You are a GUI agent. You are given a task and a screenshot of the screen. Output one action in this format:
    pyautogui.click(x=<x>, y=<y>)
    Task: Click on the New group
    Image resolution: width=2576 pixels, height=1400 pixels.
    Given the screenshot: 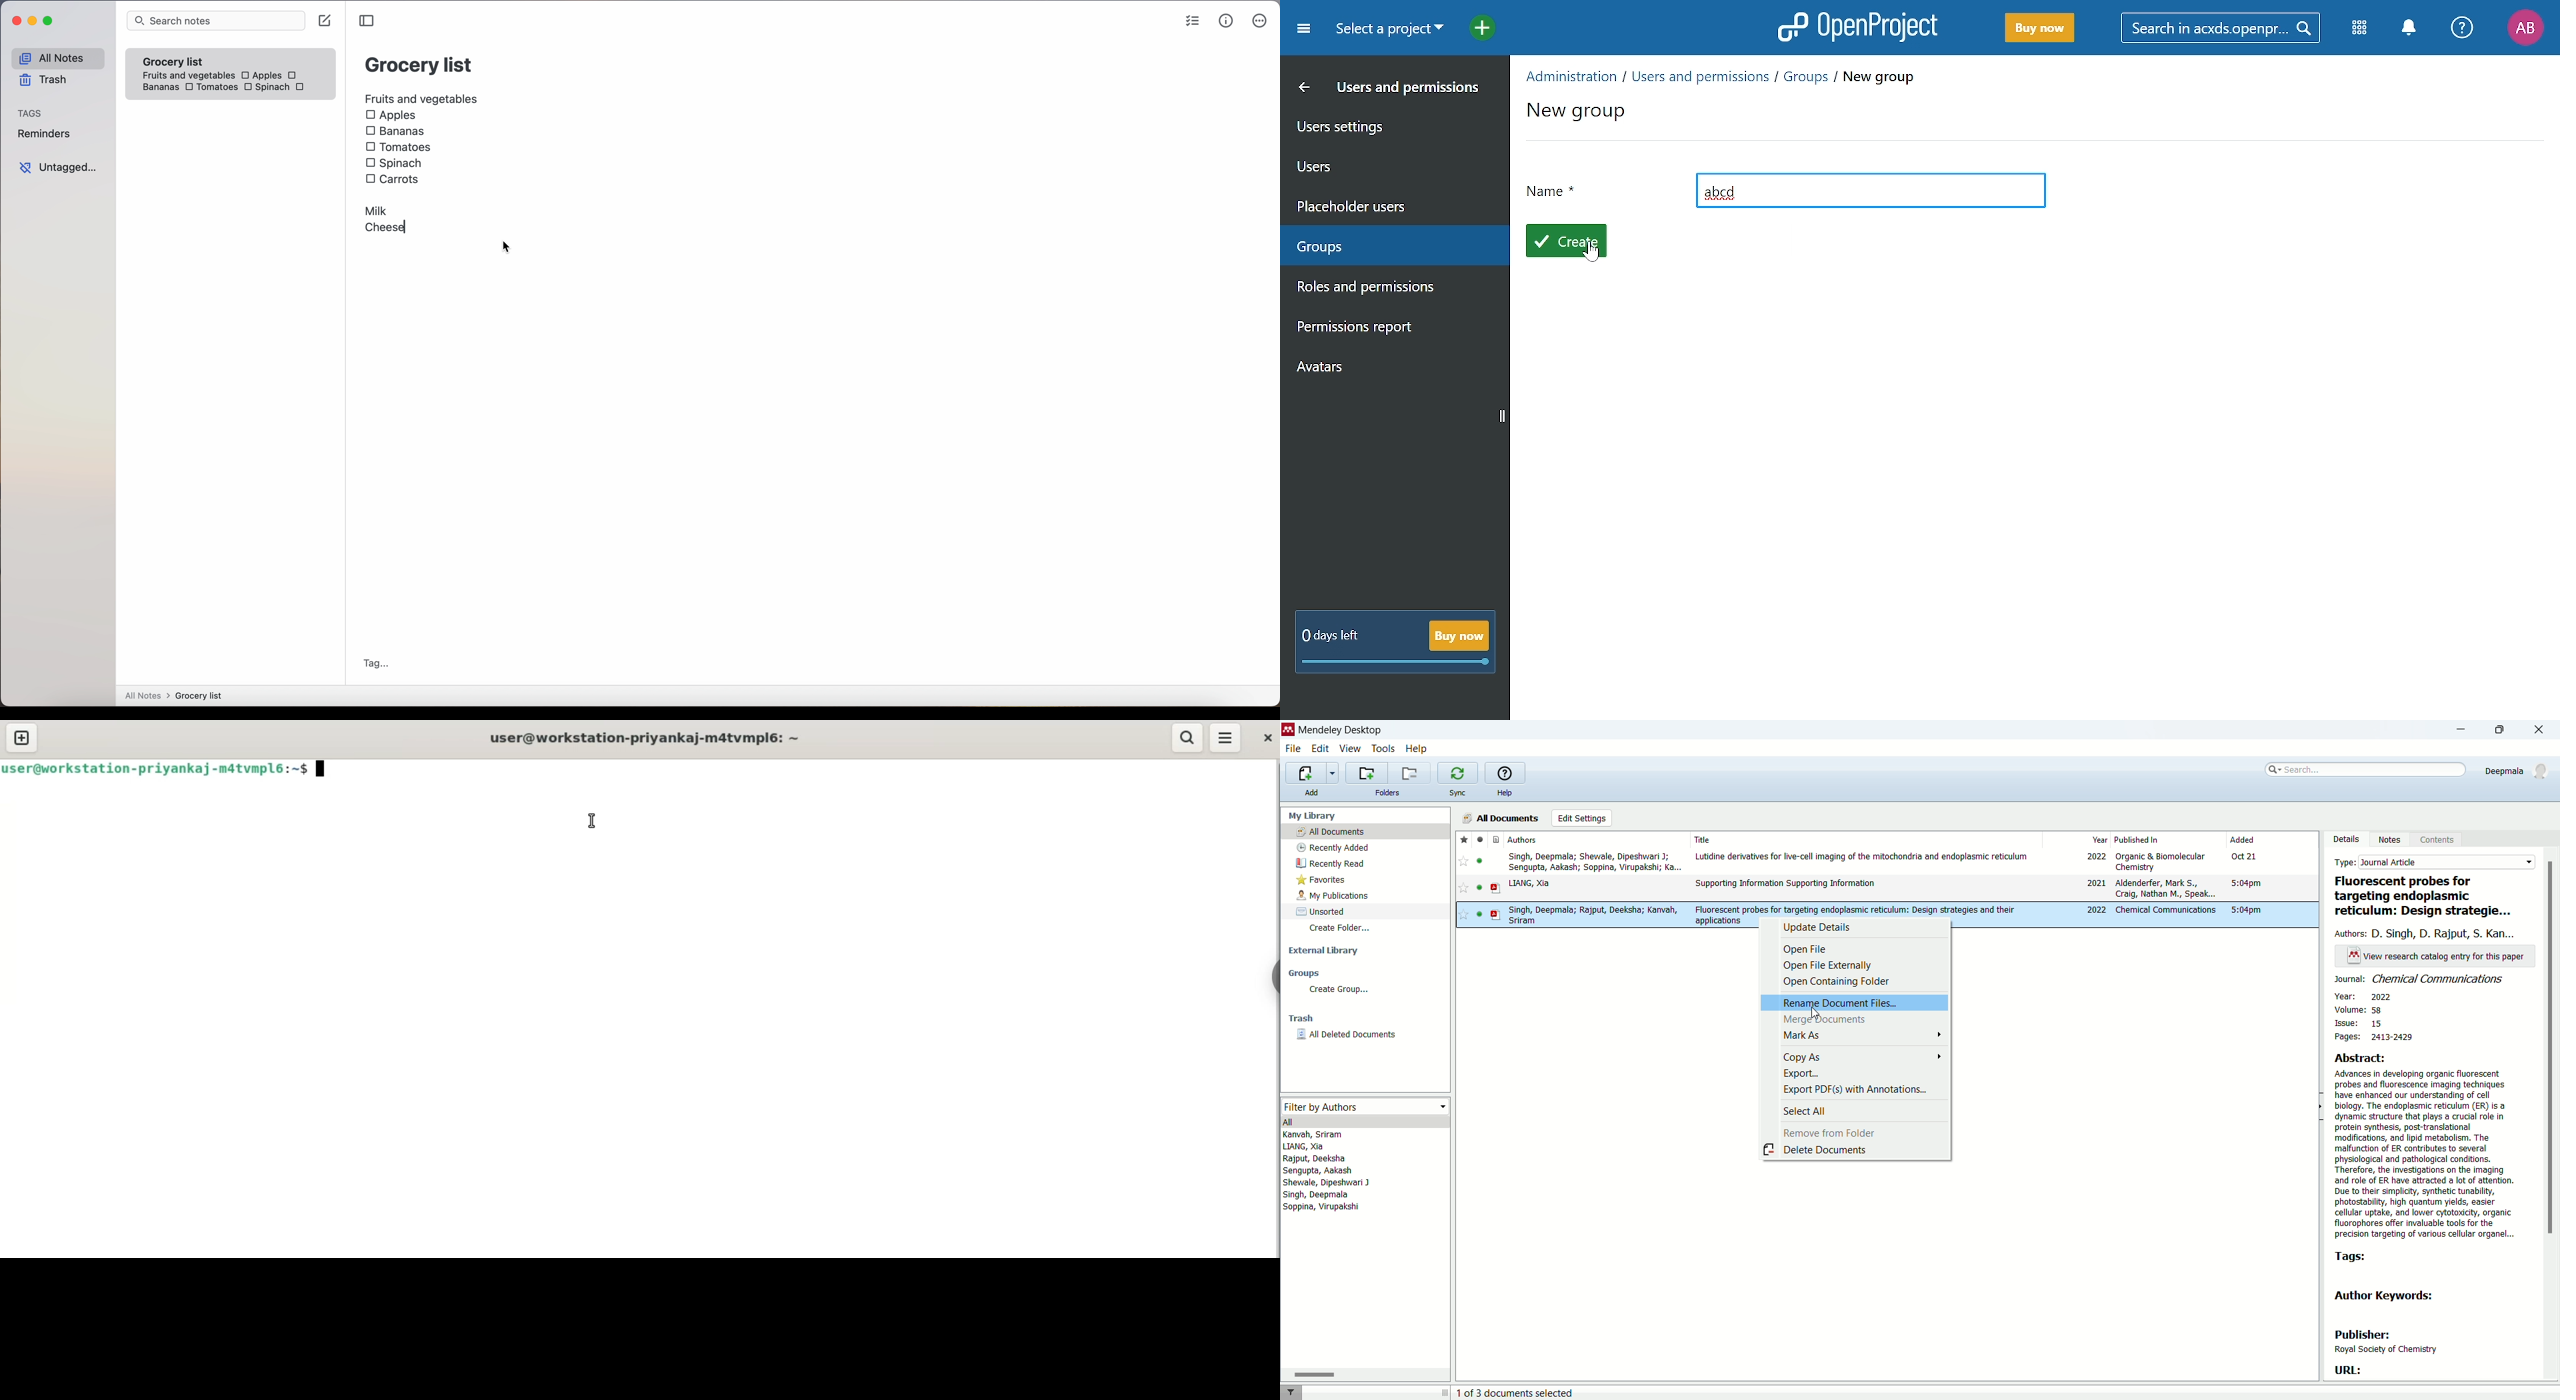 What is the action you would take?
    pyautogui.click(x=1579, y=115)
    